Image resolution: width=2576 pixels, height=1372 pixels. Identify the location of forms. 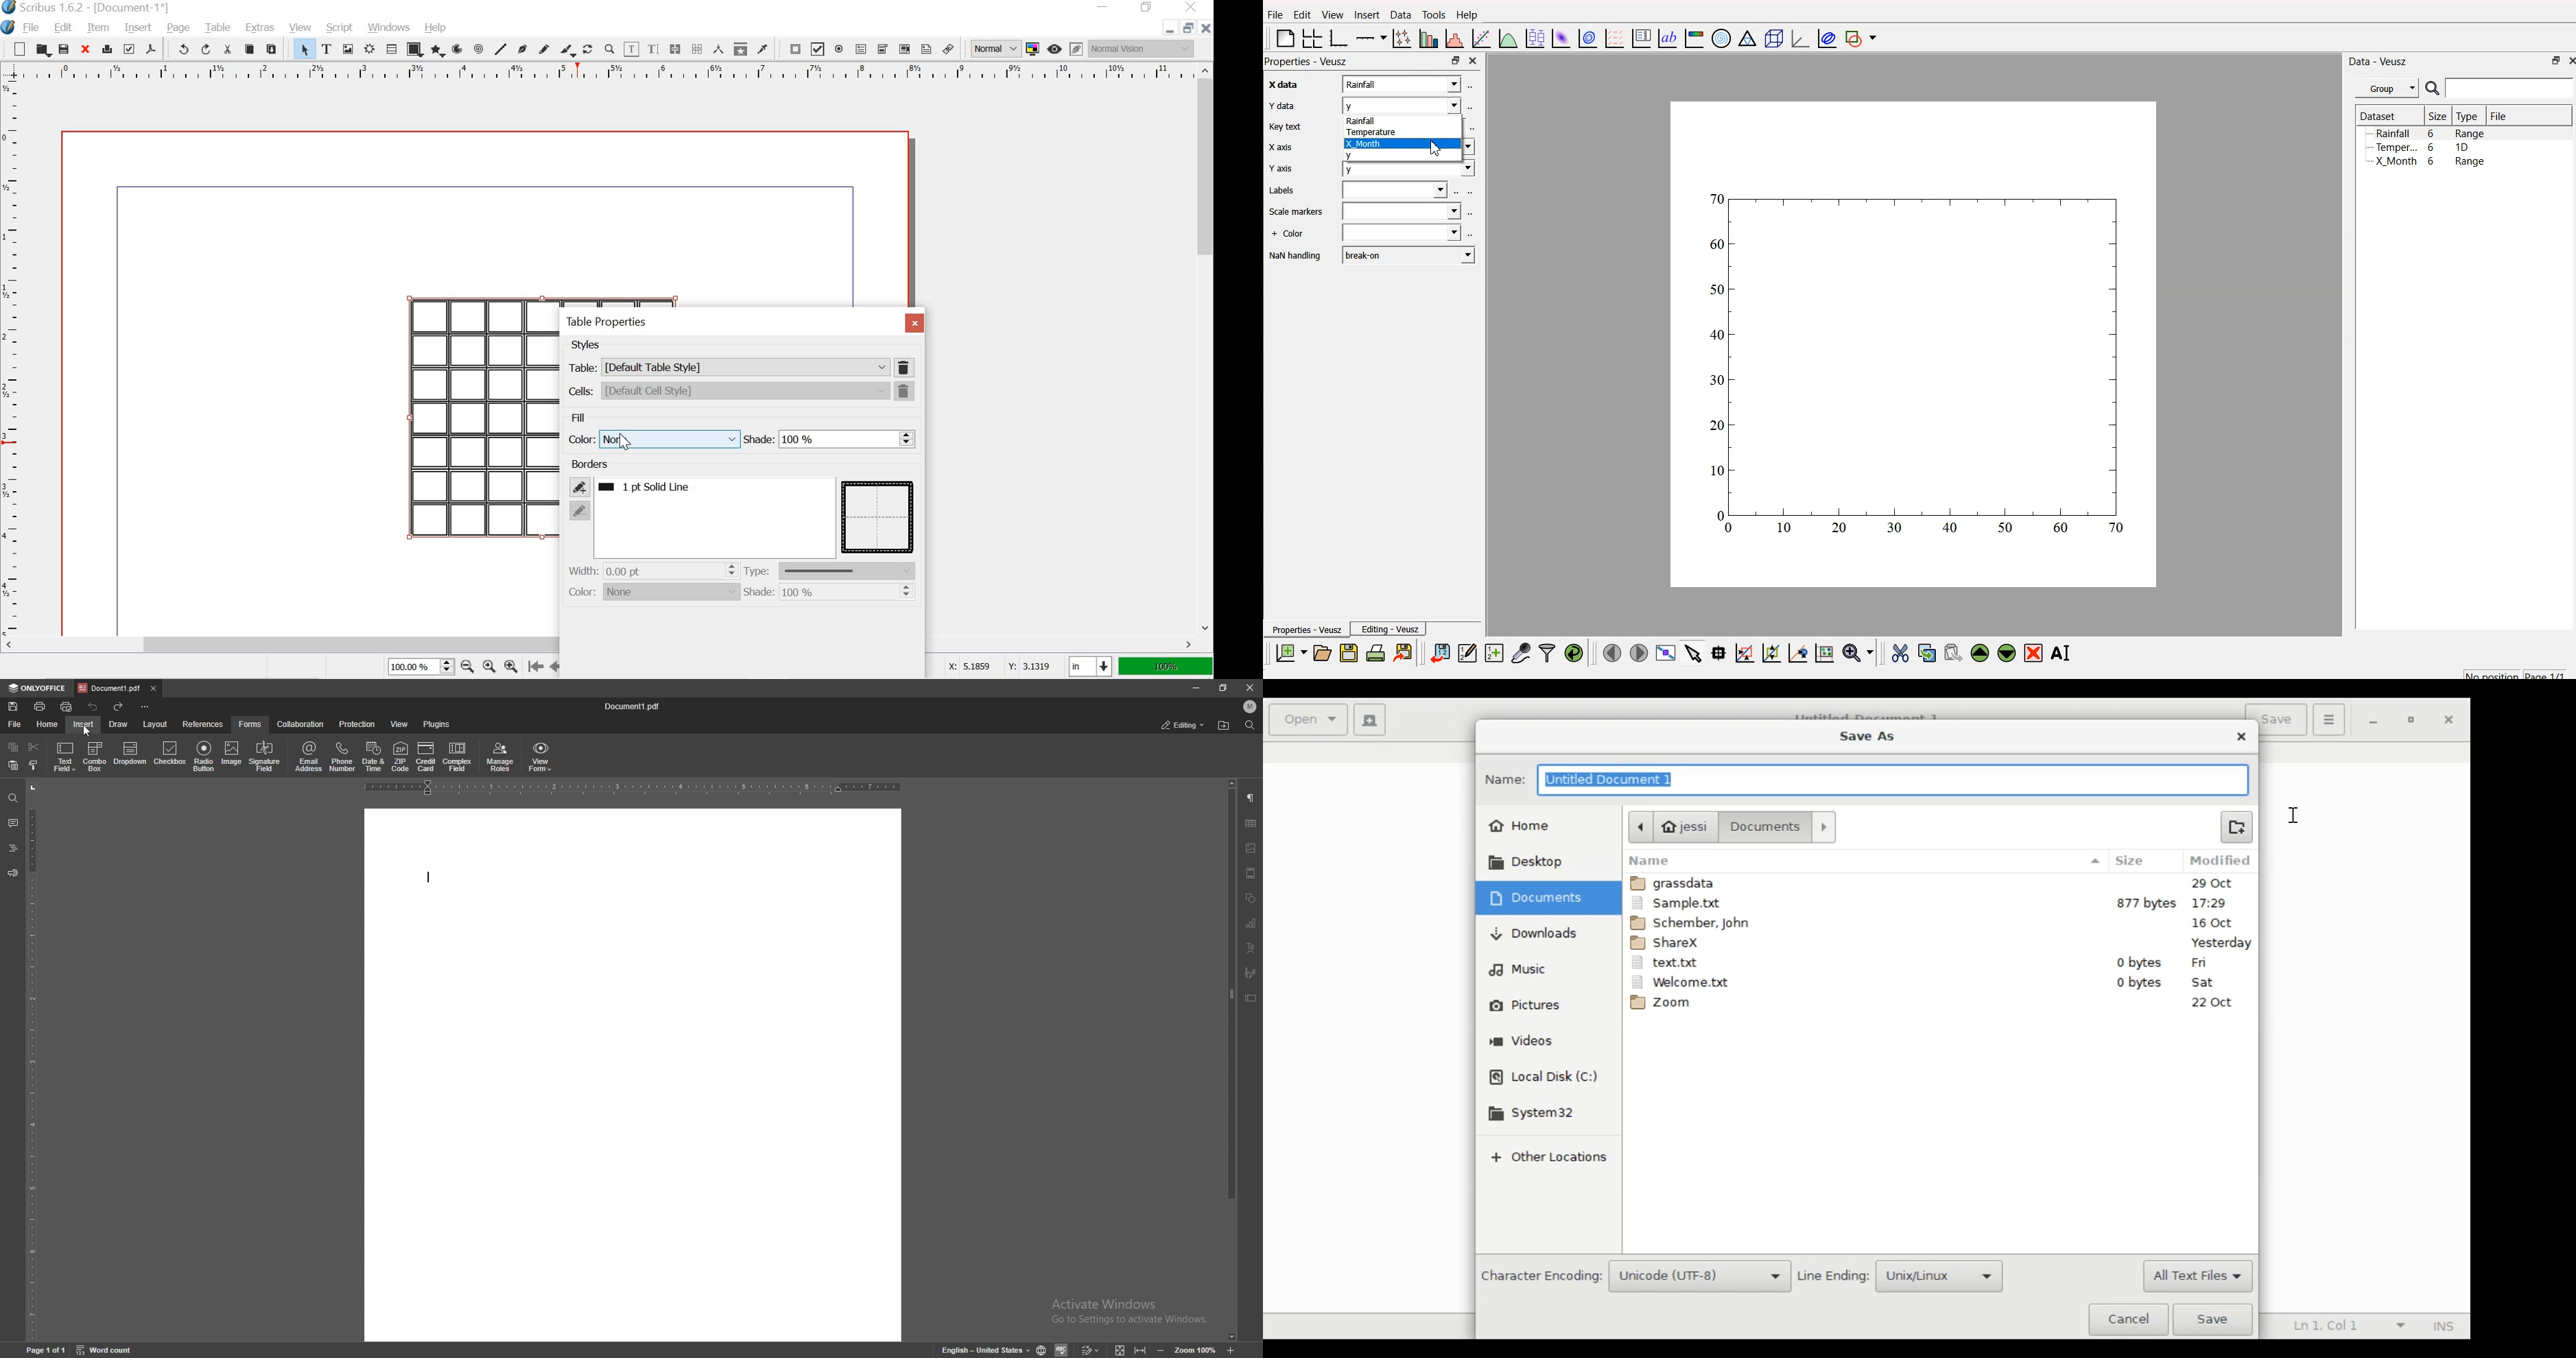
(250, 724).